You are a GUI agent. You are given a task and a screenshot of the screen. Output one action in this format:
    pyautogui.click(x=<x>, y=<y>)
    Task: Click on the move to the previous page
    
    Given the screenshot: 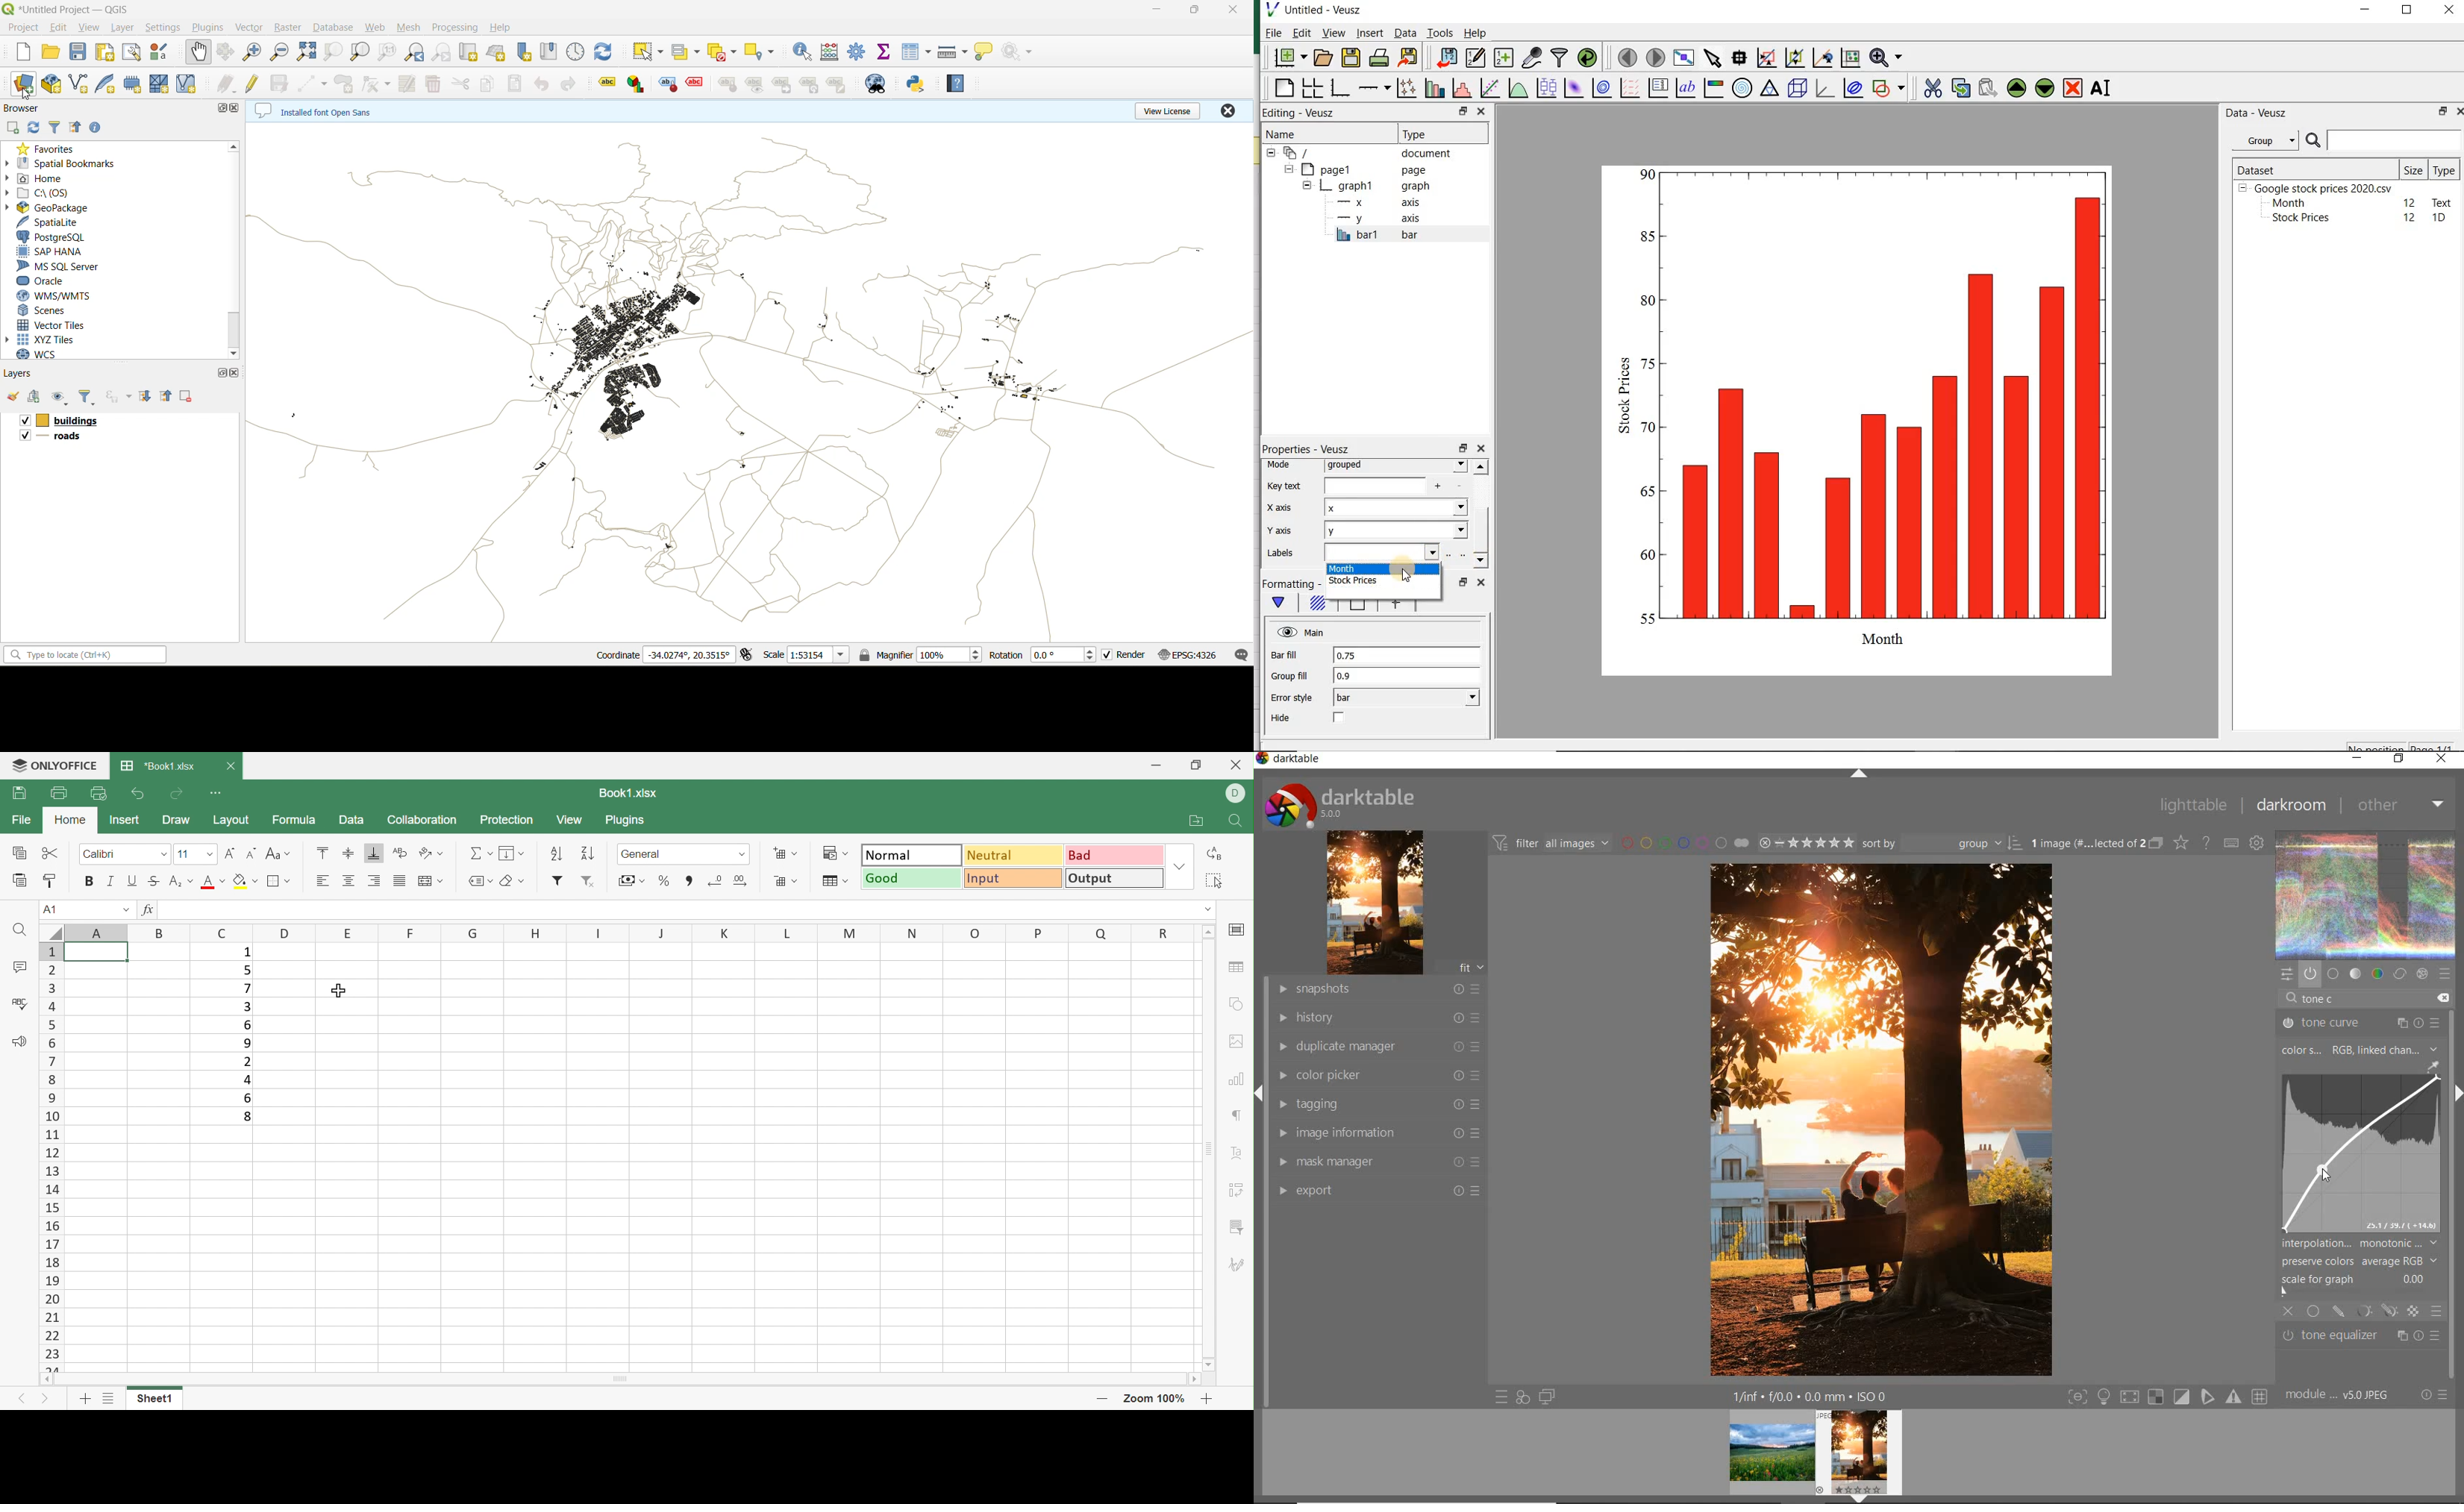 What is the action you would take?
    pyautogui.click(x=1625, y=56)
    